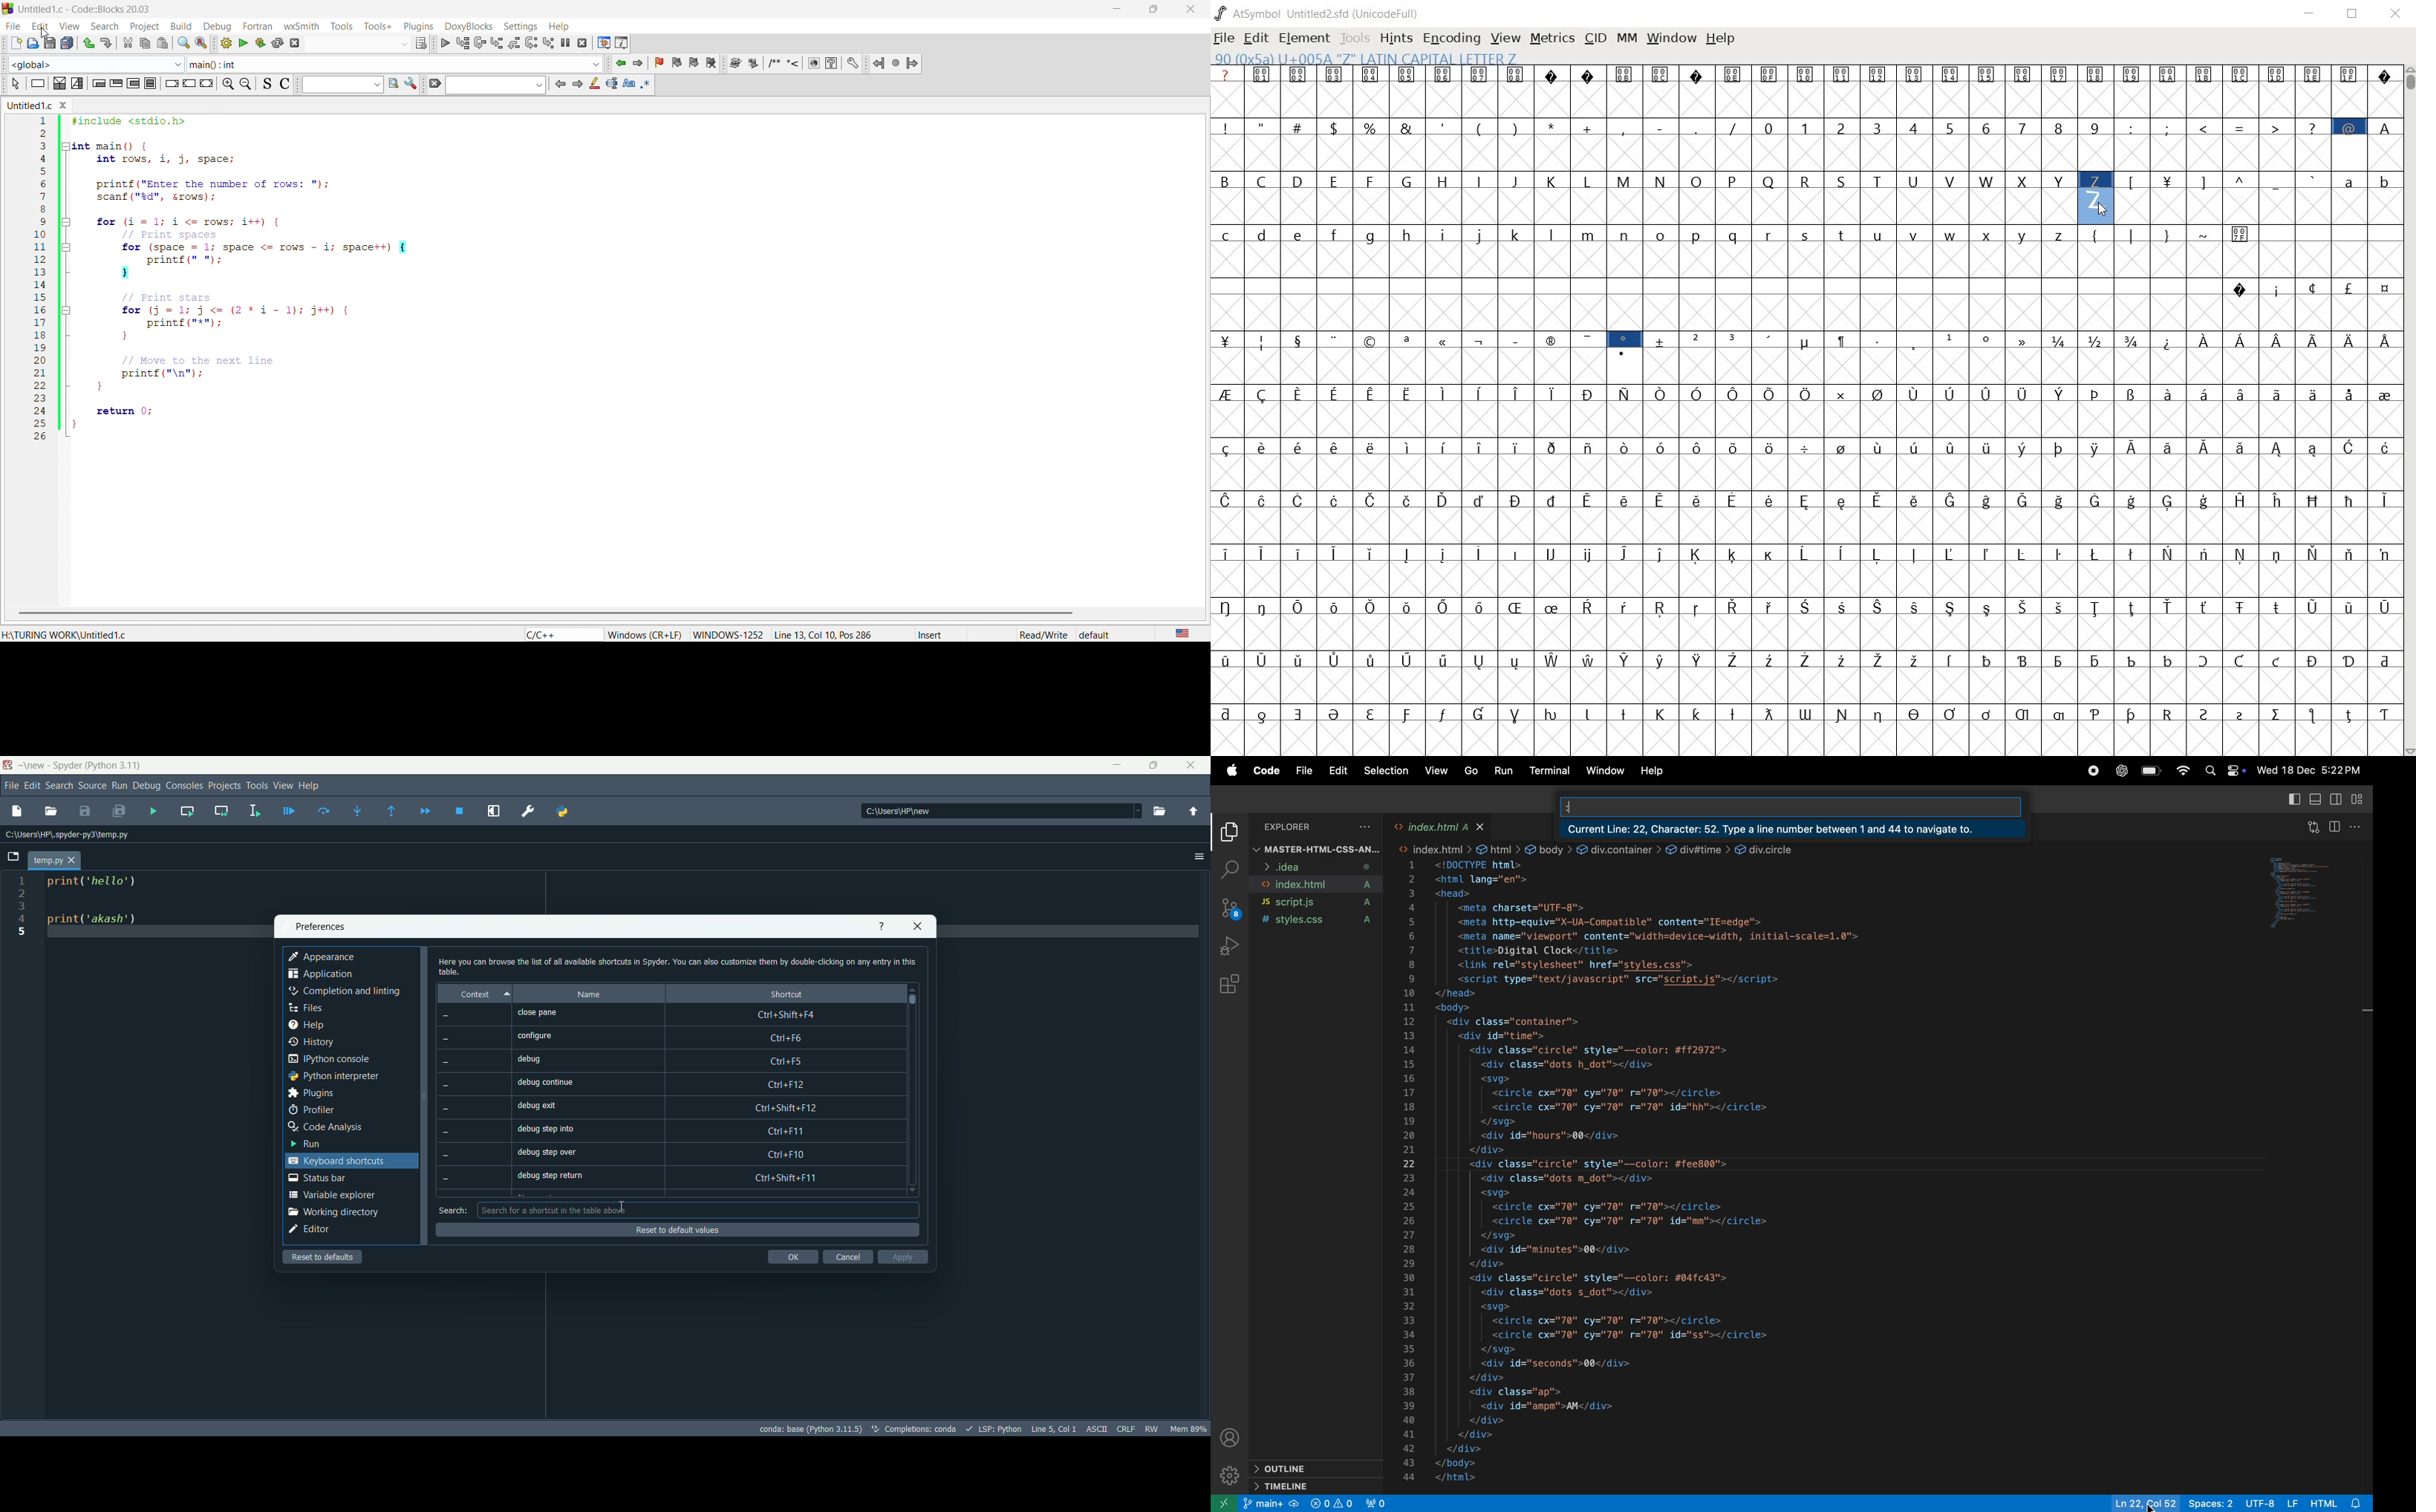 This screenshot has width=2436, height=1512. I want to click on idea, so click(1312, 868).